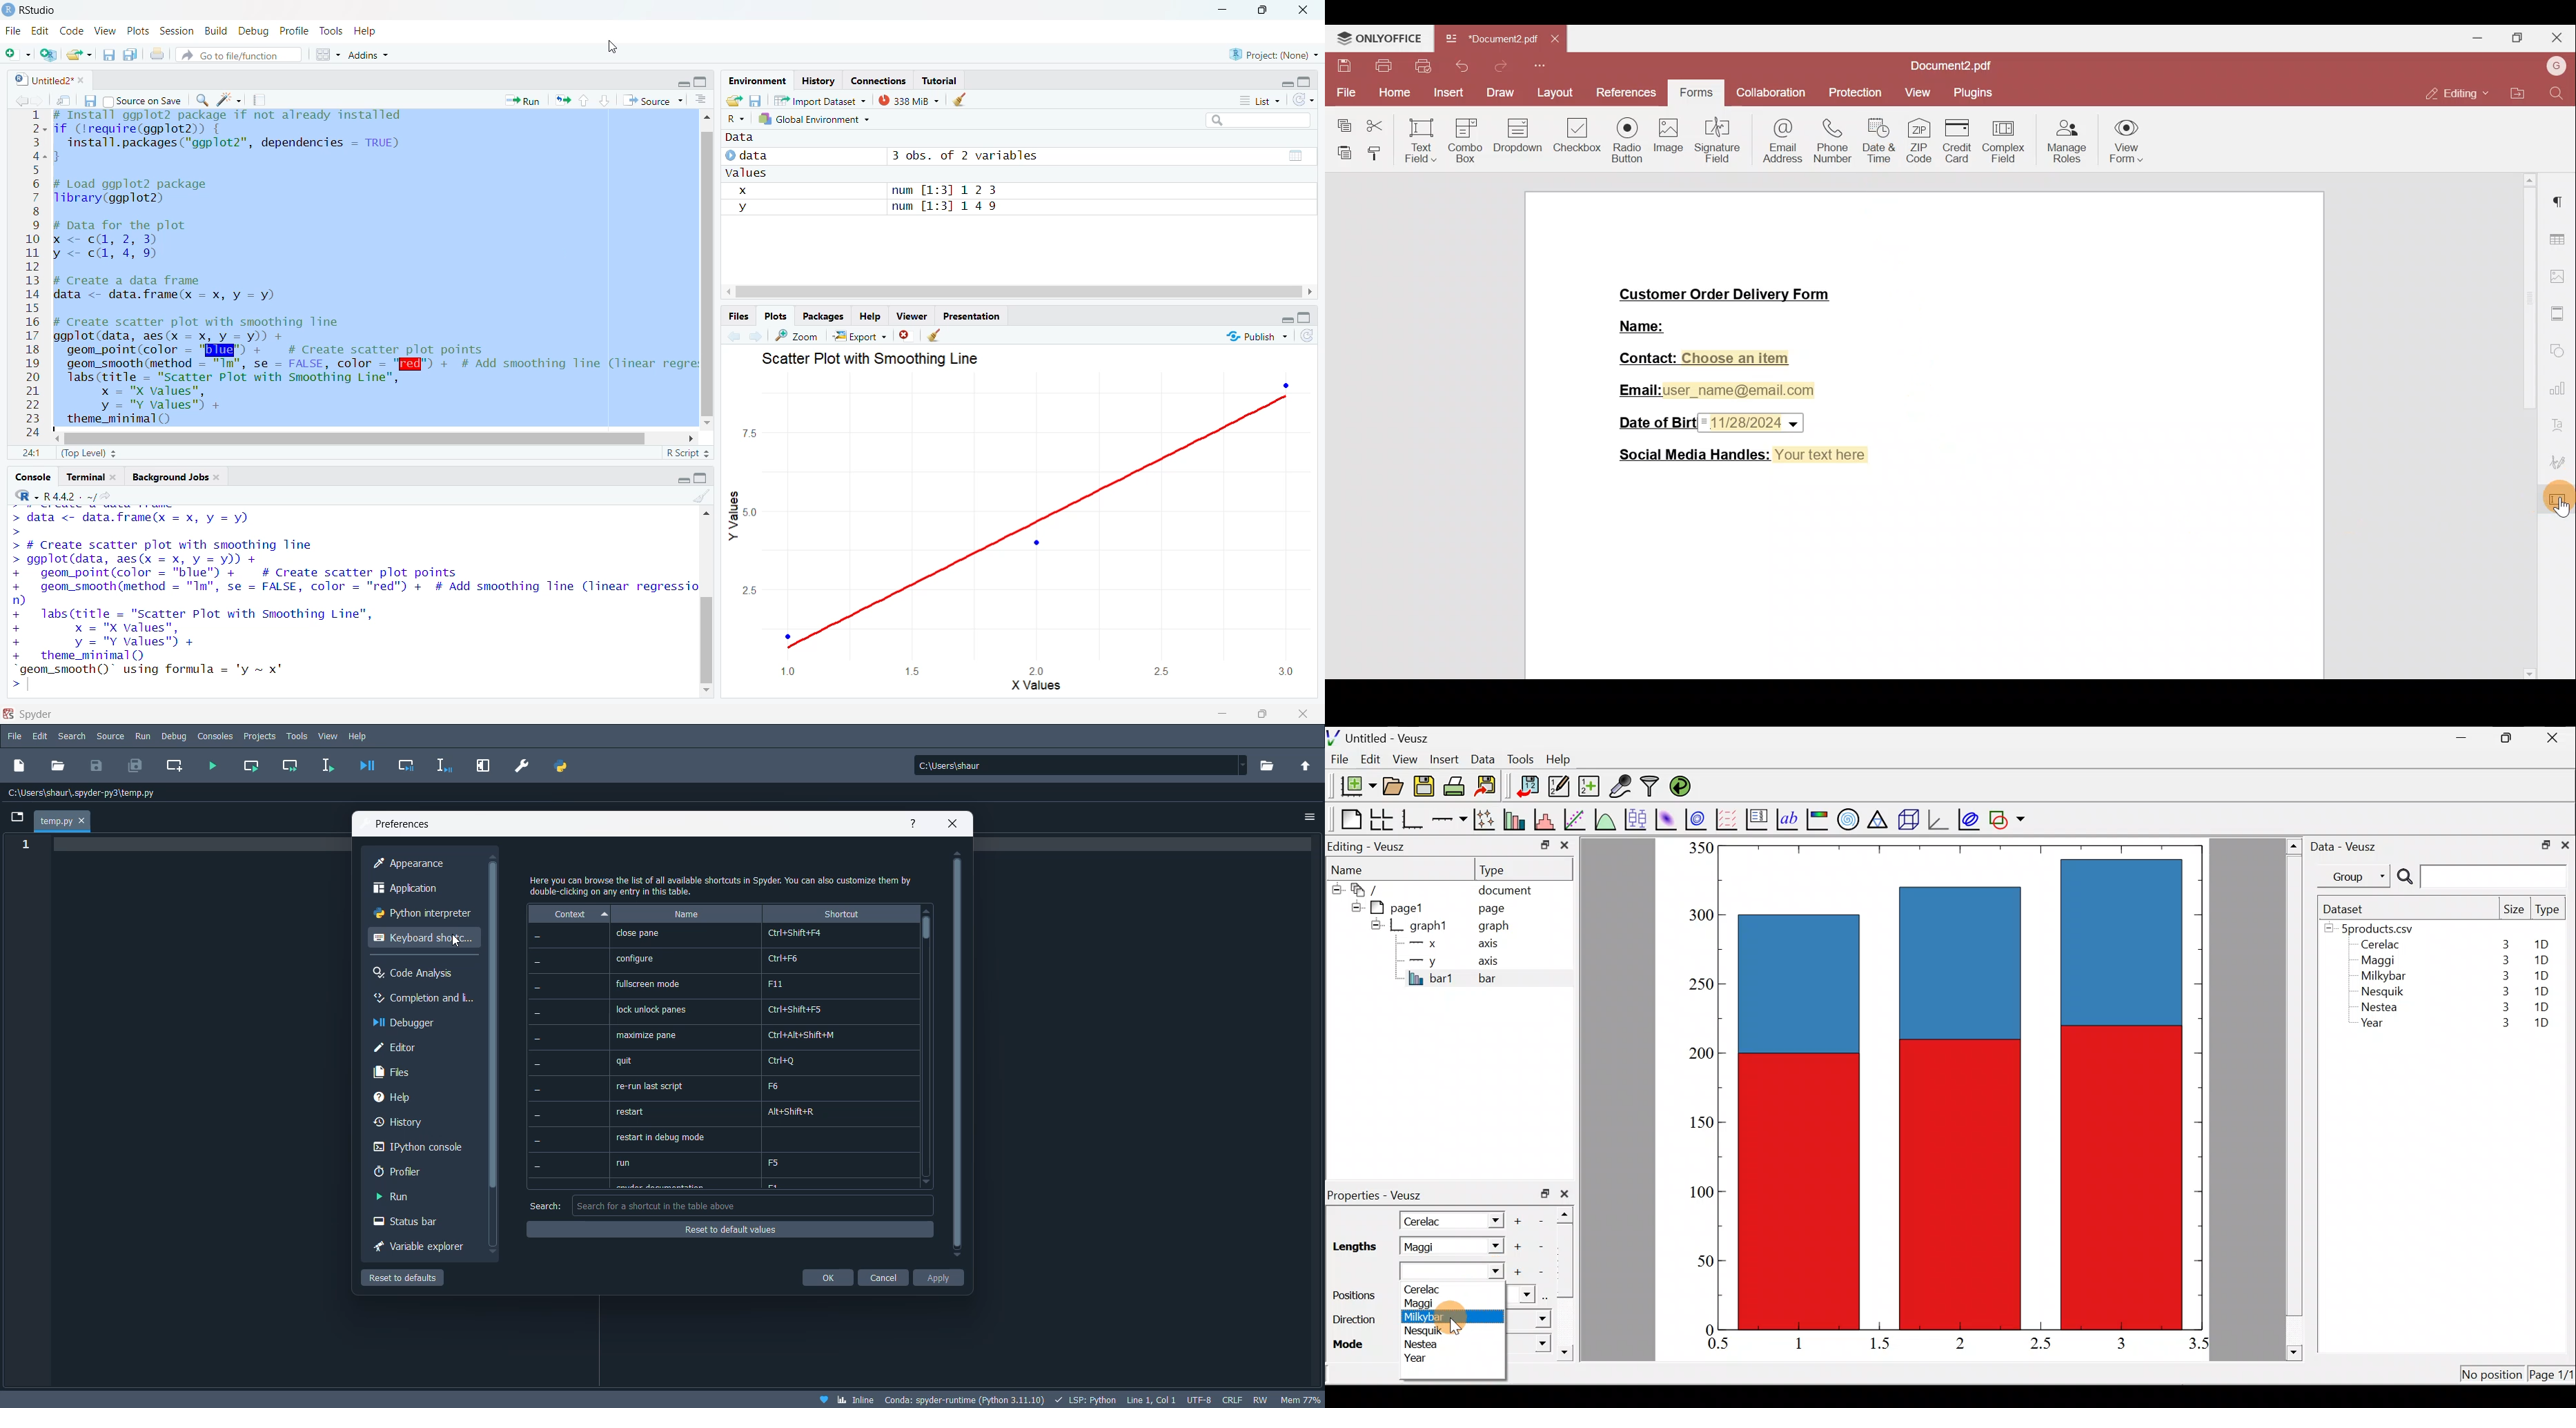 The height and width of the screenshot is (1428, 2576). Describe the element at coordinates (80, 55) in the screenshot. I see `open an existing file` at that location.